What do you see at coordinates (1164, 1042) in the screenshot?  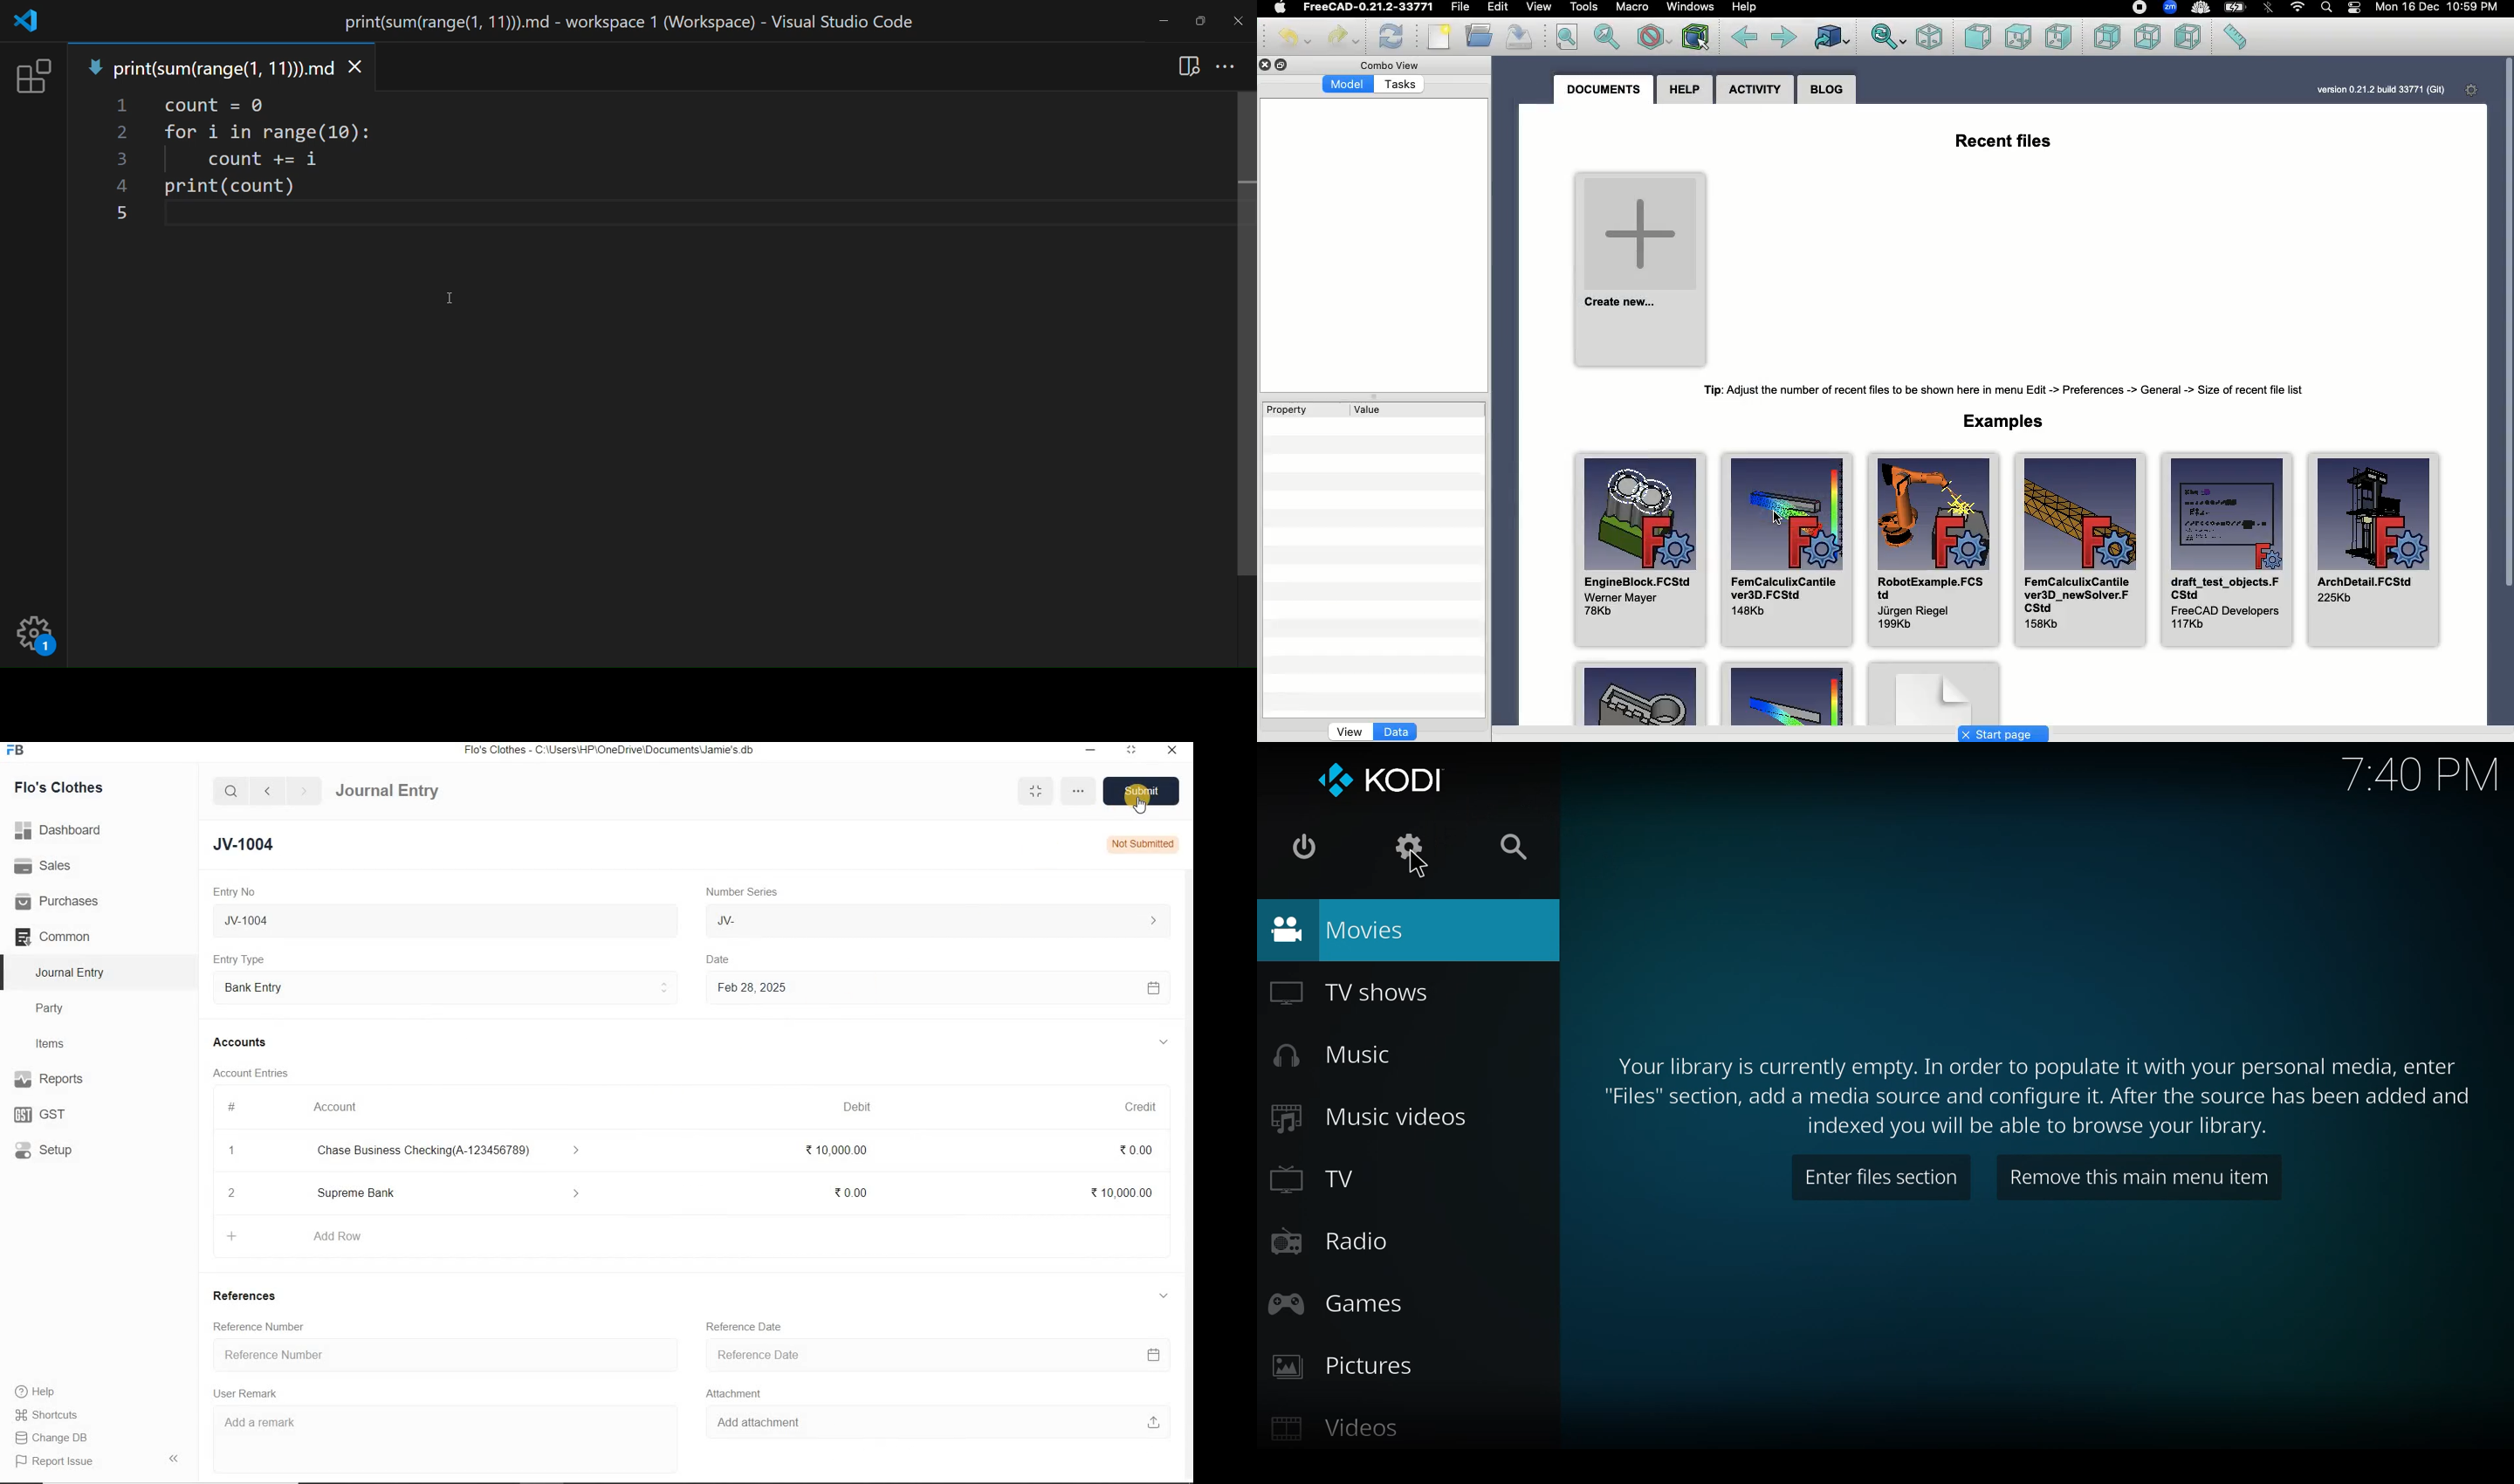 I see `collapse` at bounding box center [1164, 1042].